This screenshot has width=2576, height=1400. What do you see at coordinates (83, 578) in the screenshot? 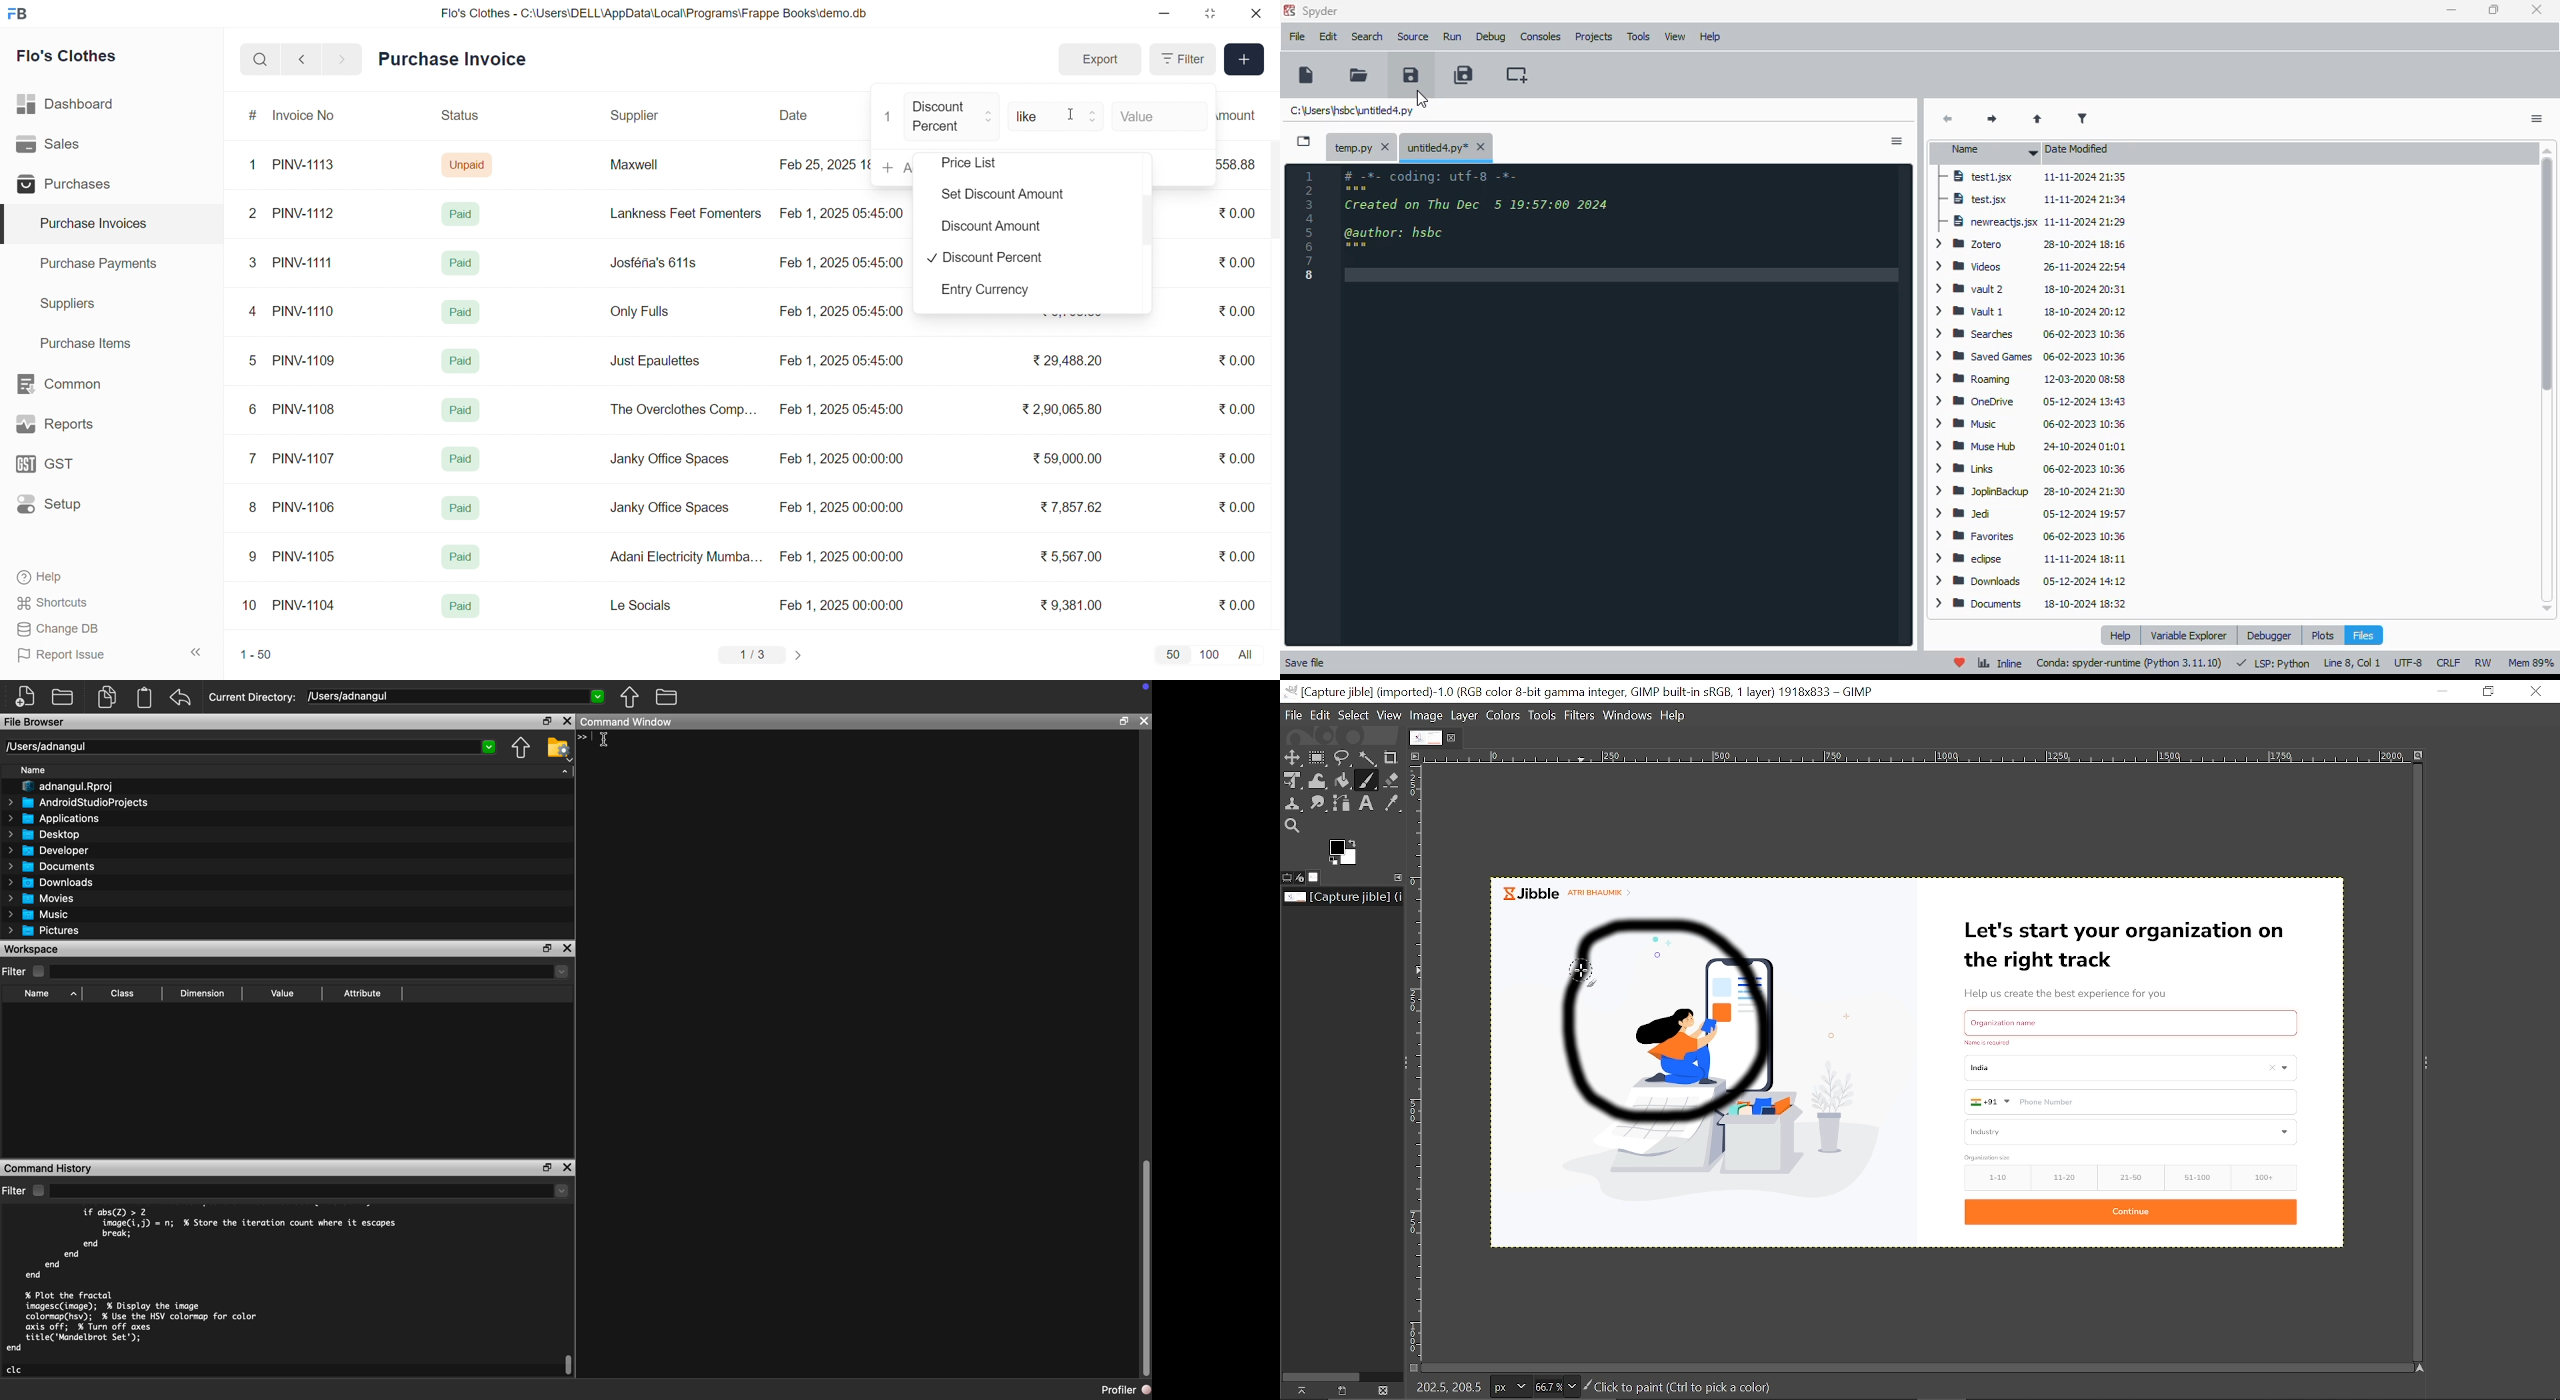
I see `Help` at bounding box center [83, 578].